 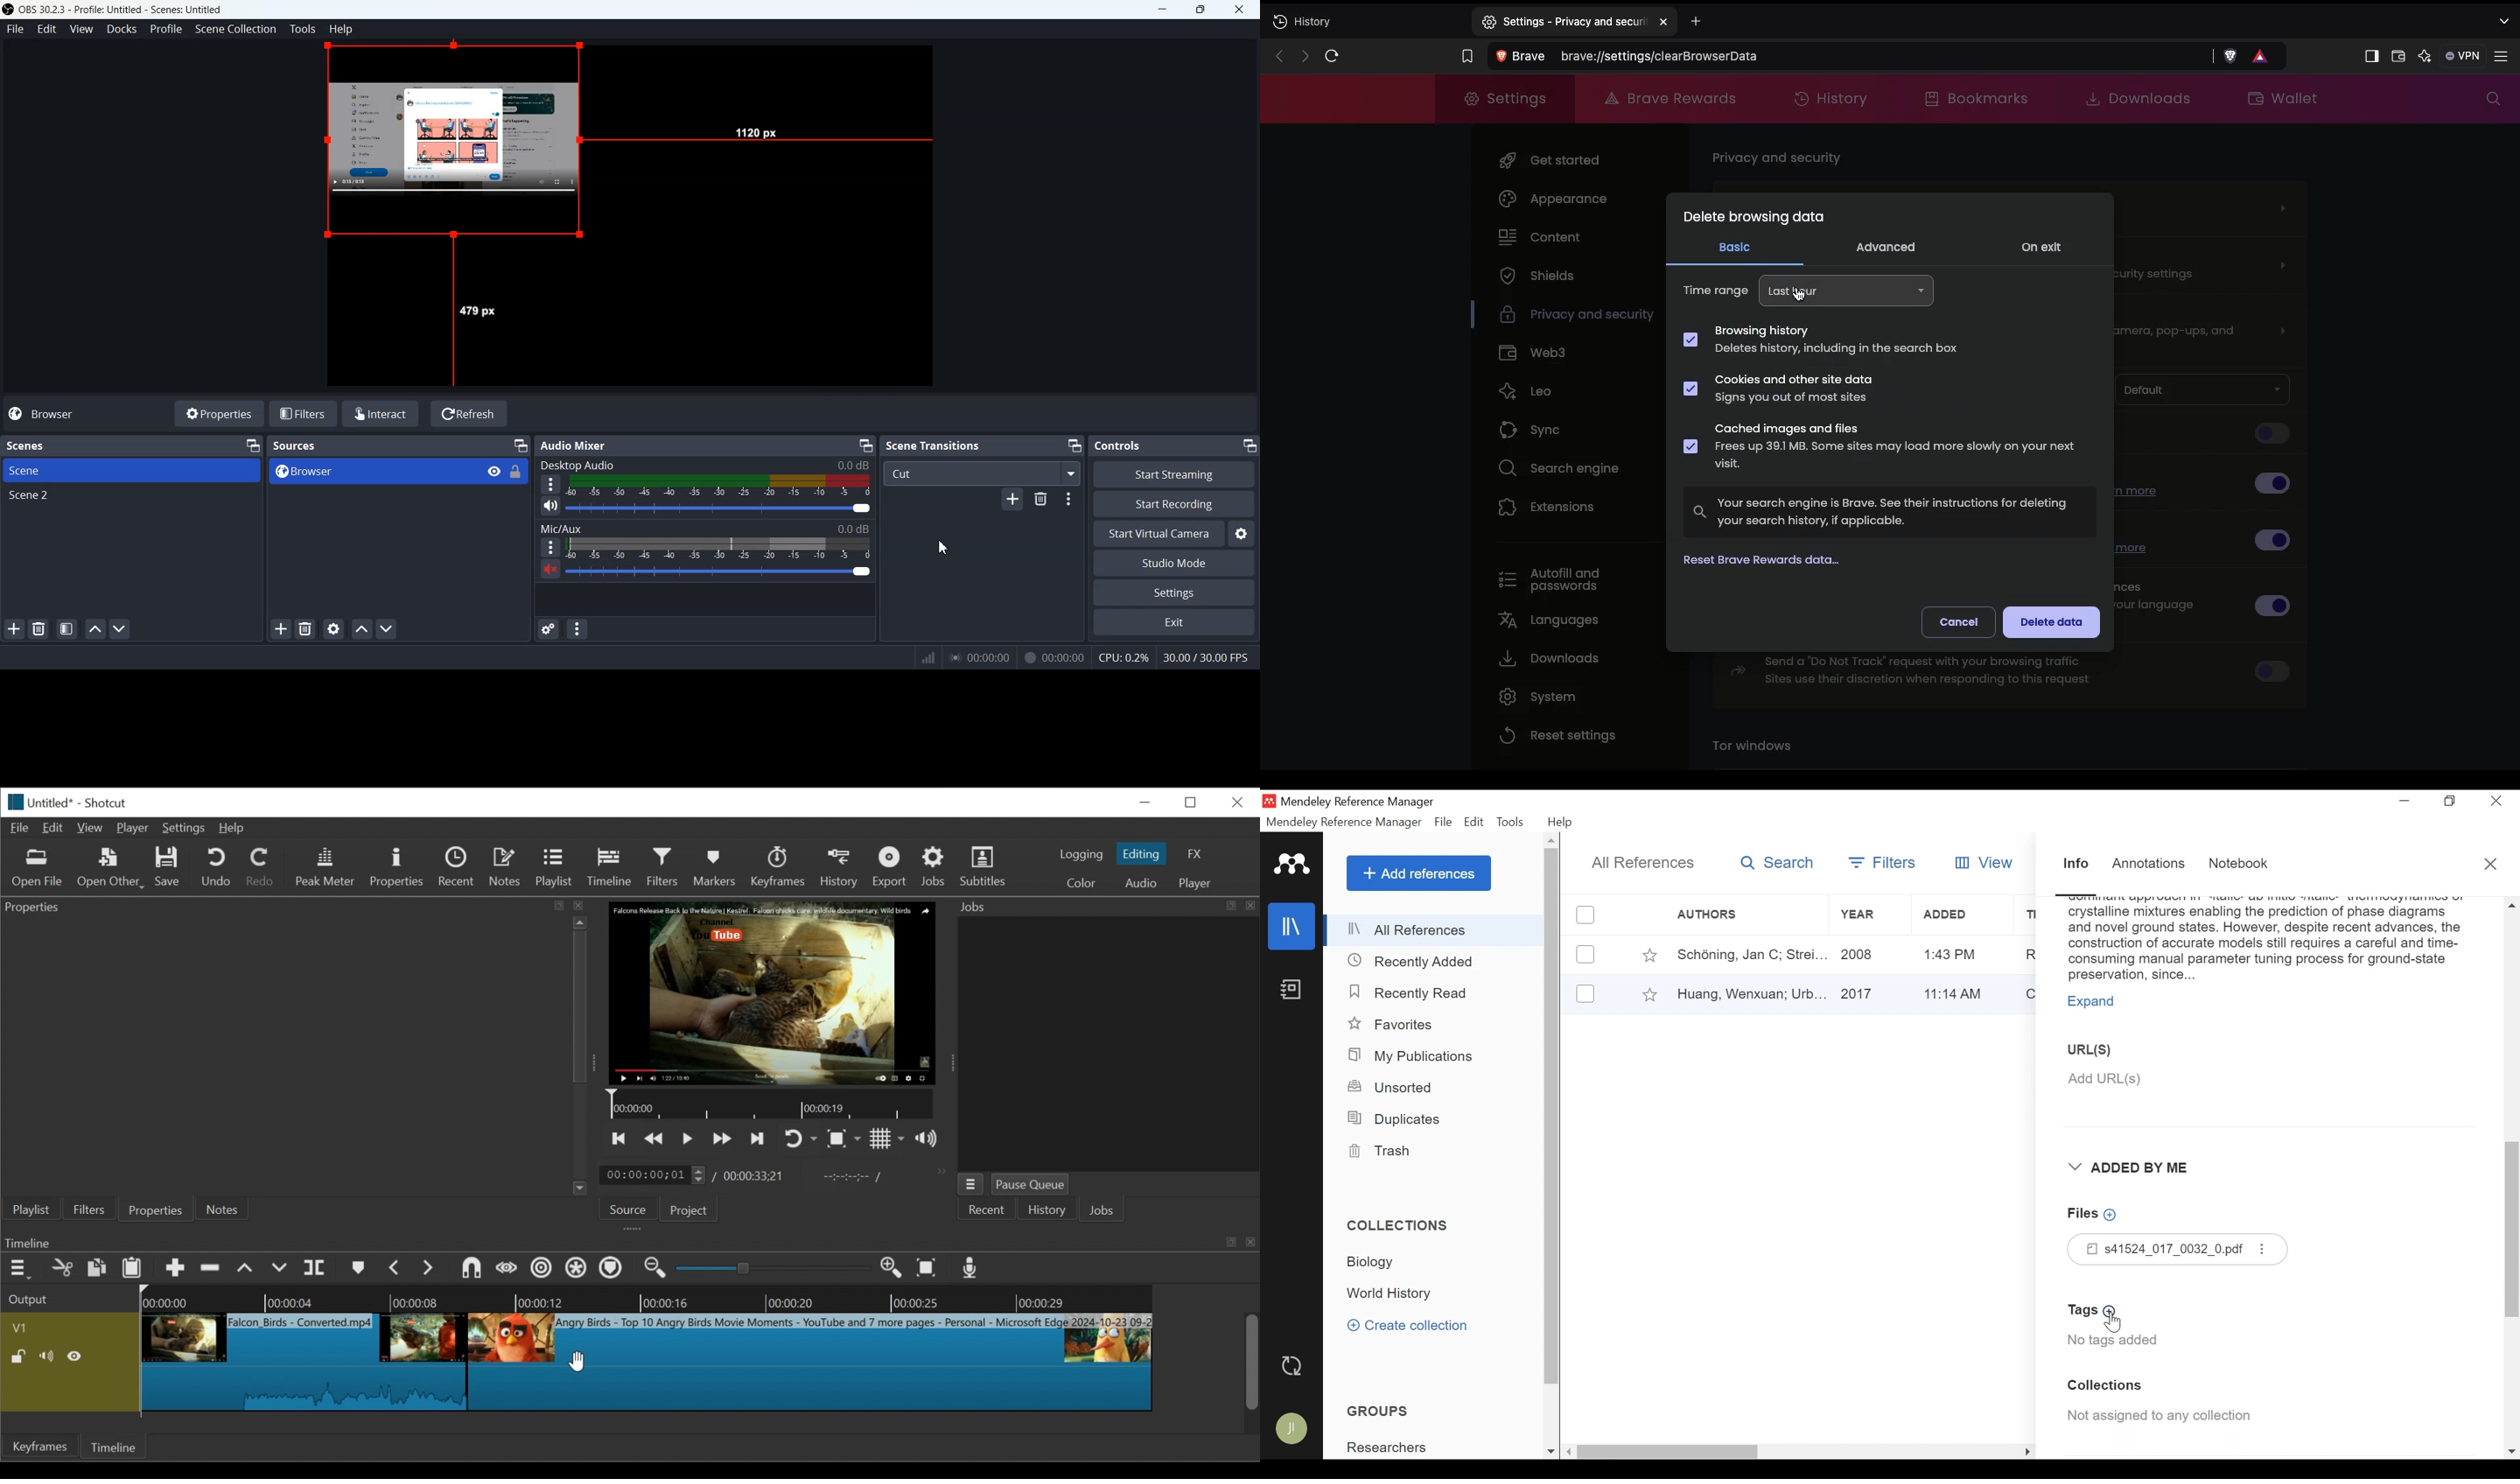 What do you see at coordinates (12, 802) in the screenshot?
I see `Shotcut logo` at bounding box center [12, 802].